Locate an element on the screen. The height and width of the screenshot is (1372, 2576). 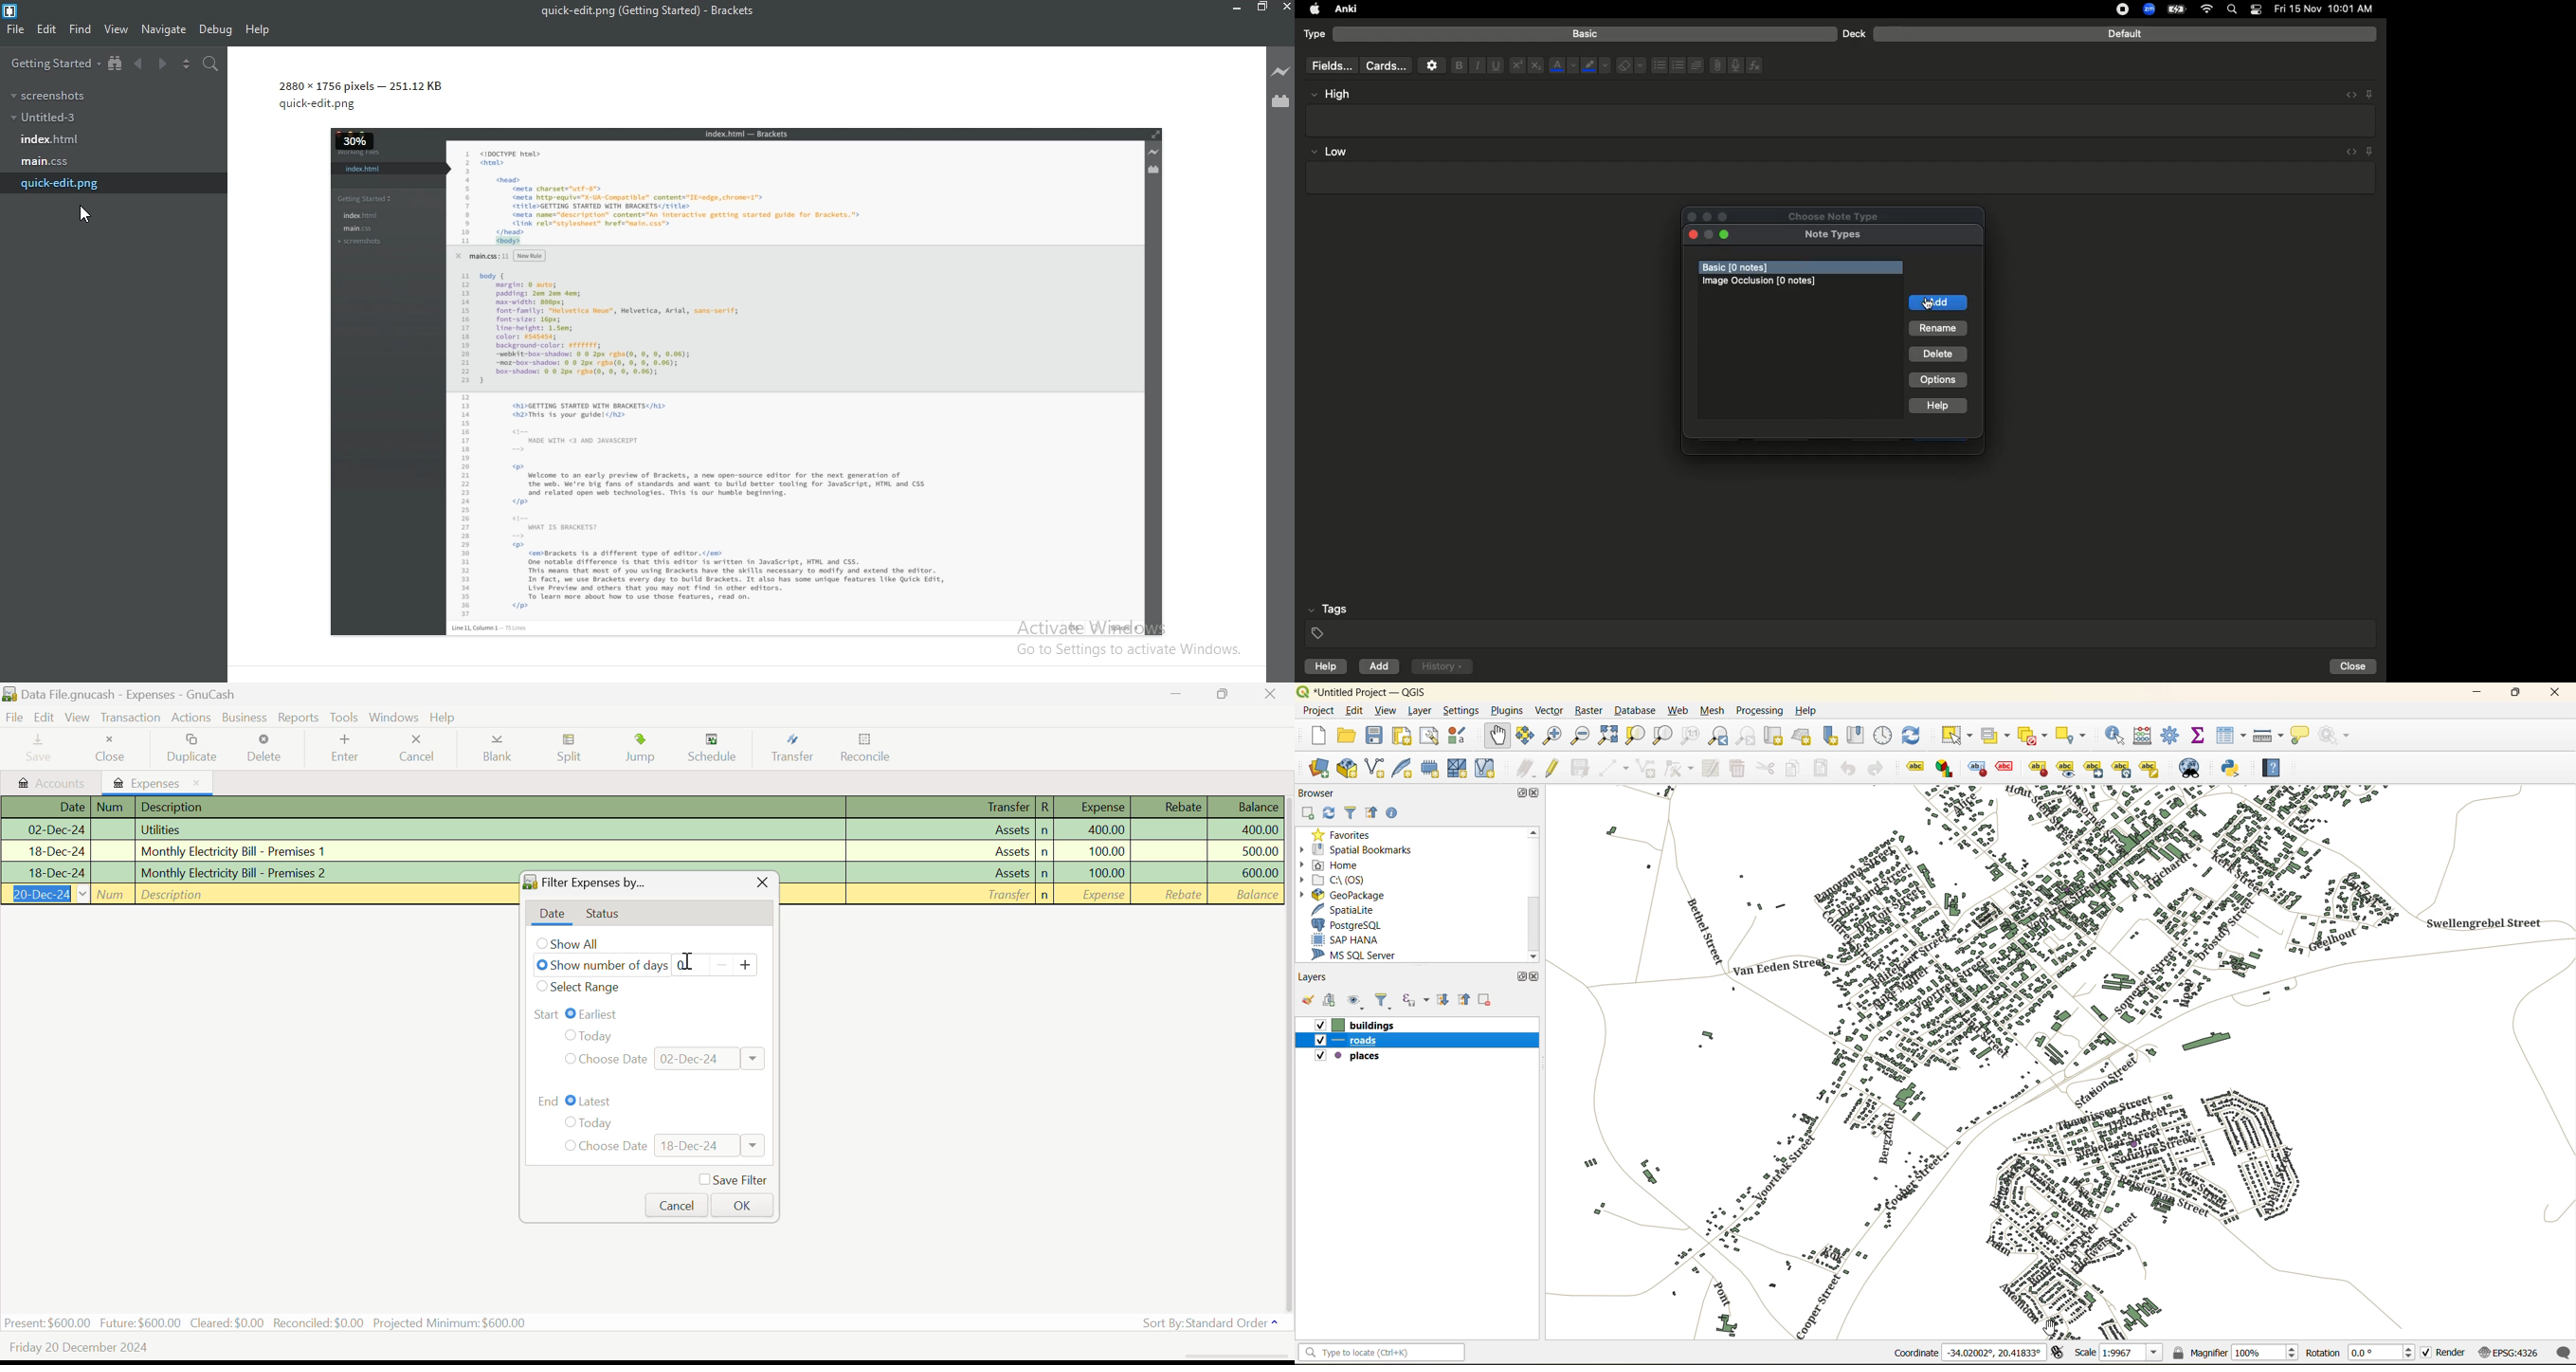
forward is located at coordinates (164, 65).